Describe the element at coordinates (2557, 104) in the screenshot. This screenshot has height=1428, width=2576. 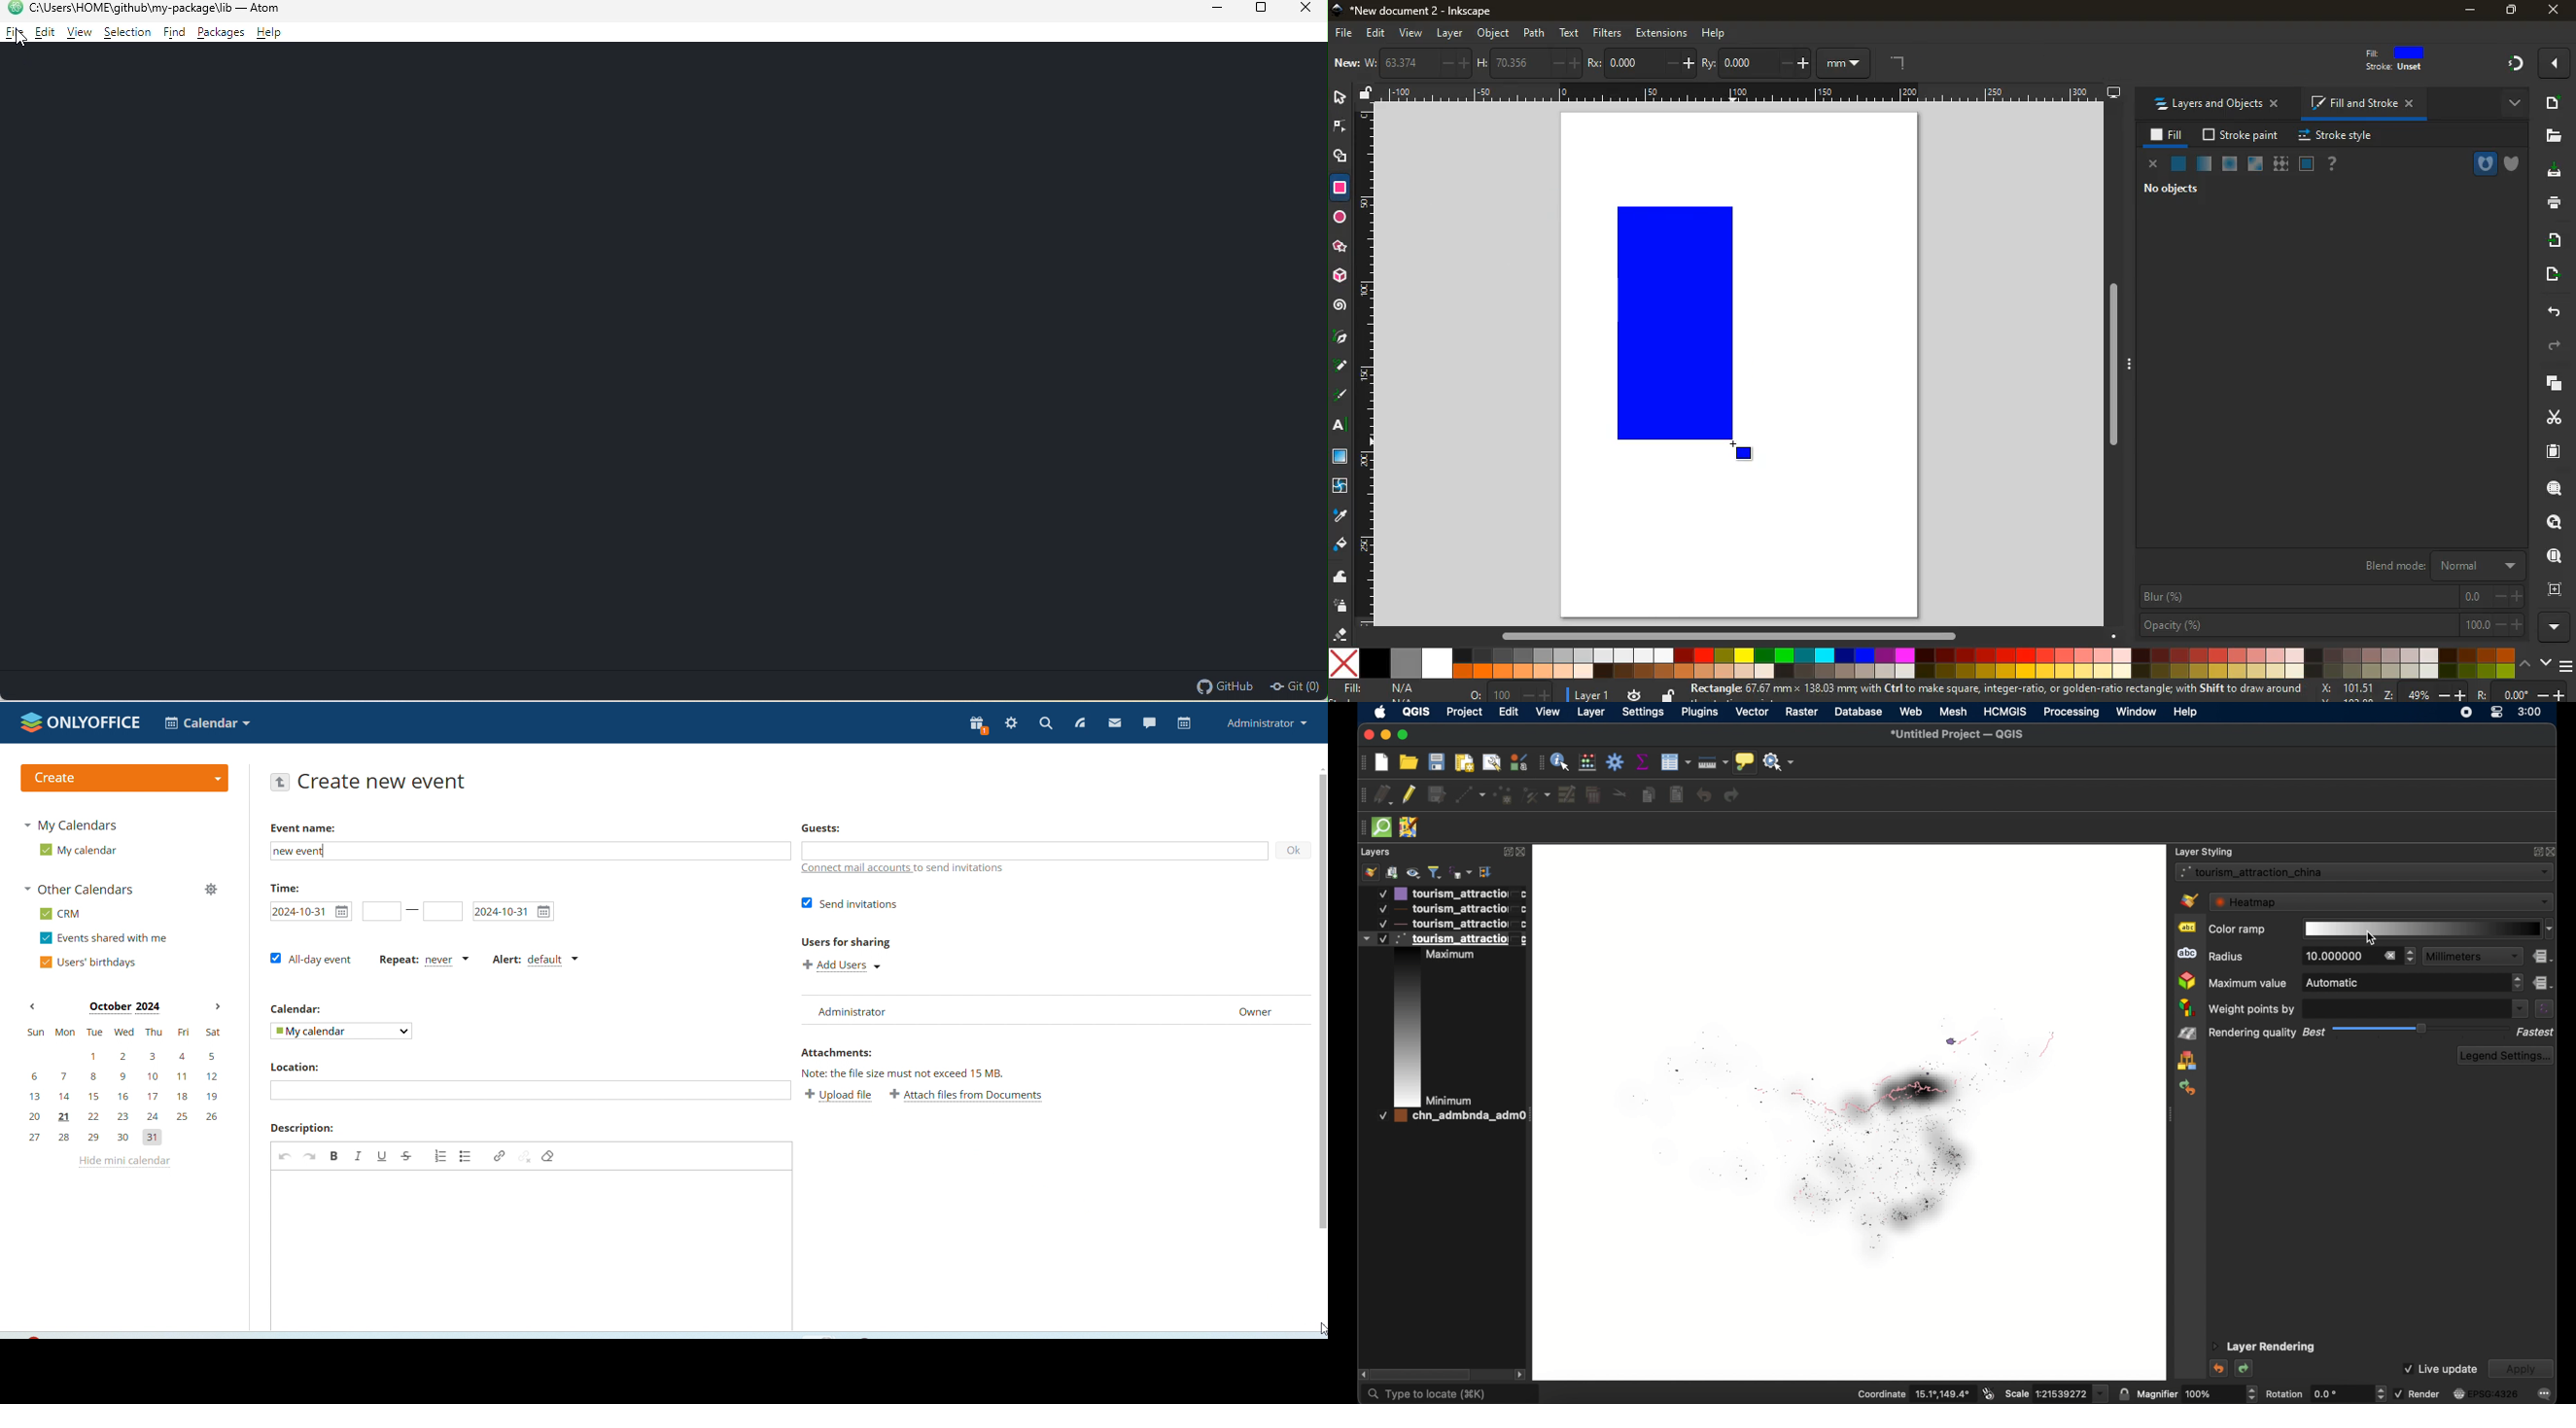
I see `new` at that location.